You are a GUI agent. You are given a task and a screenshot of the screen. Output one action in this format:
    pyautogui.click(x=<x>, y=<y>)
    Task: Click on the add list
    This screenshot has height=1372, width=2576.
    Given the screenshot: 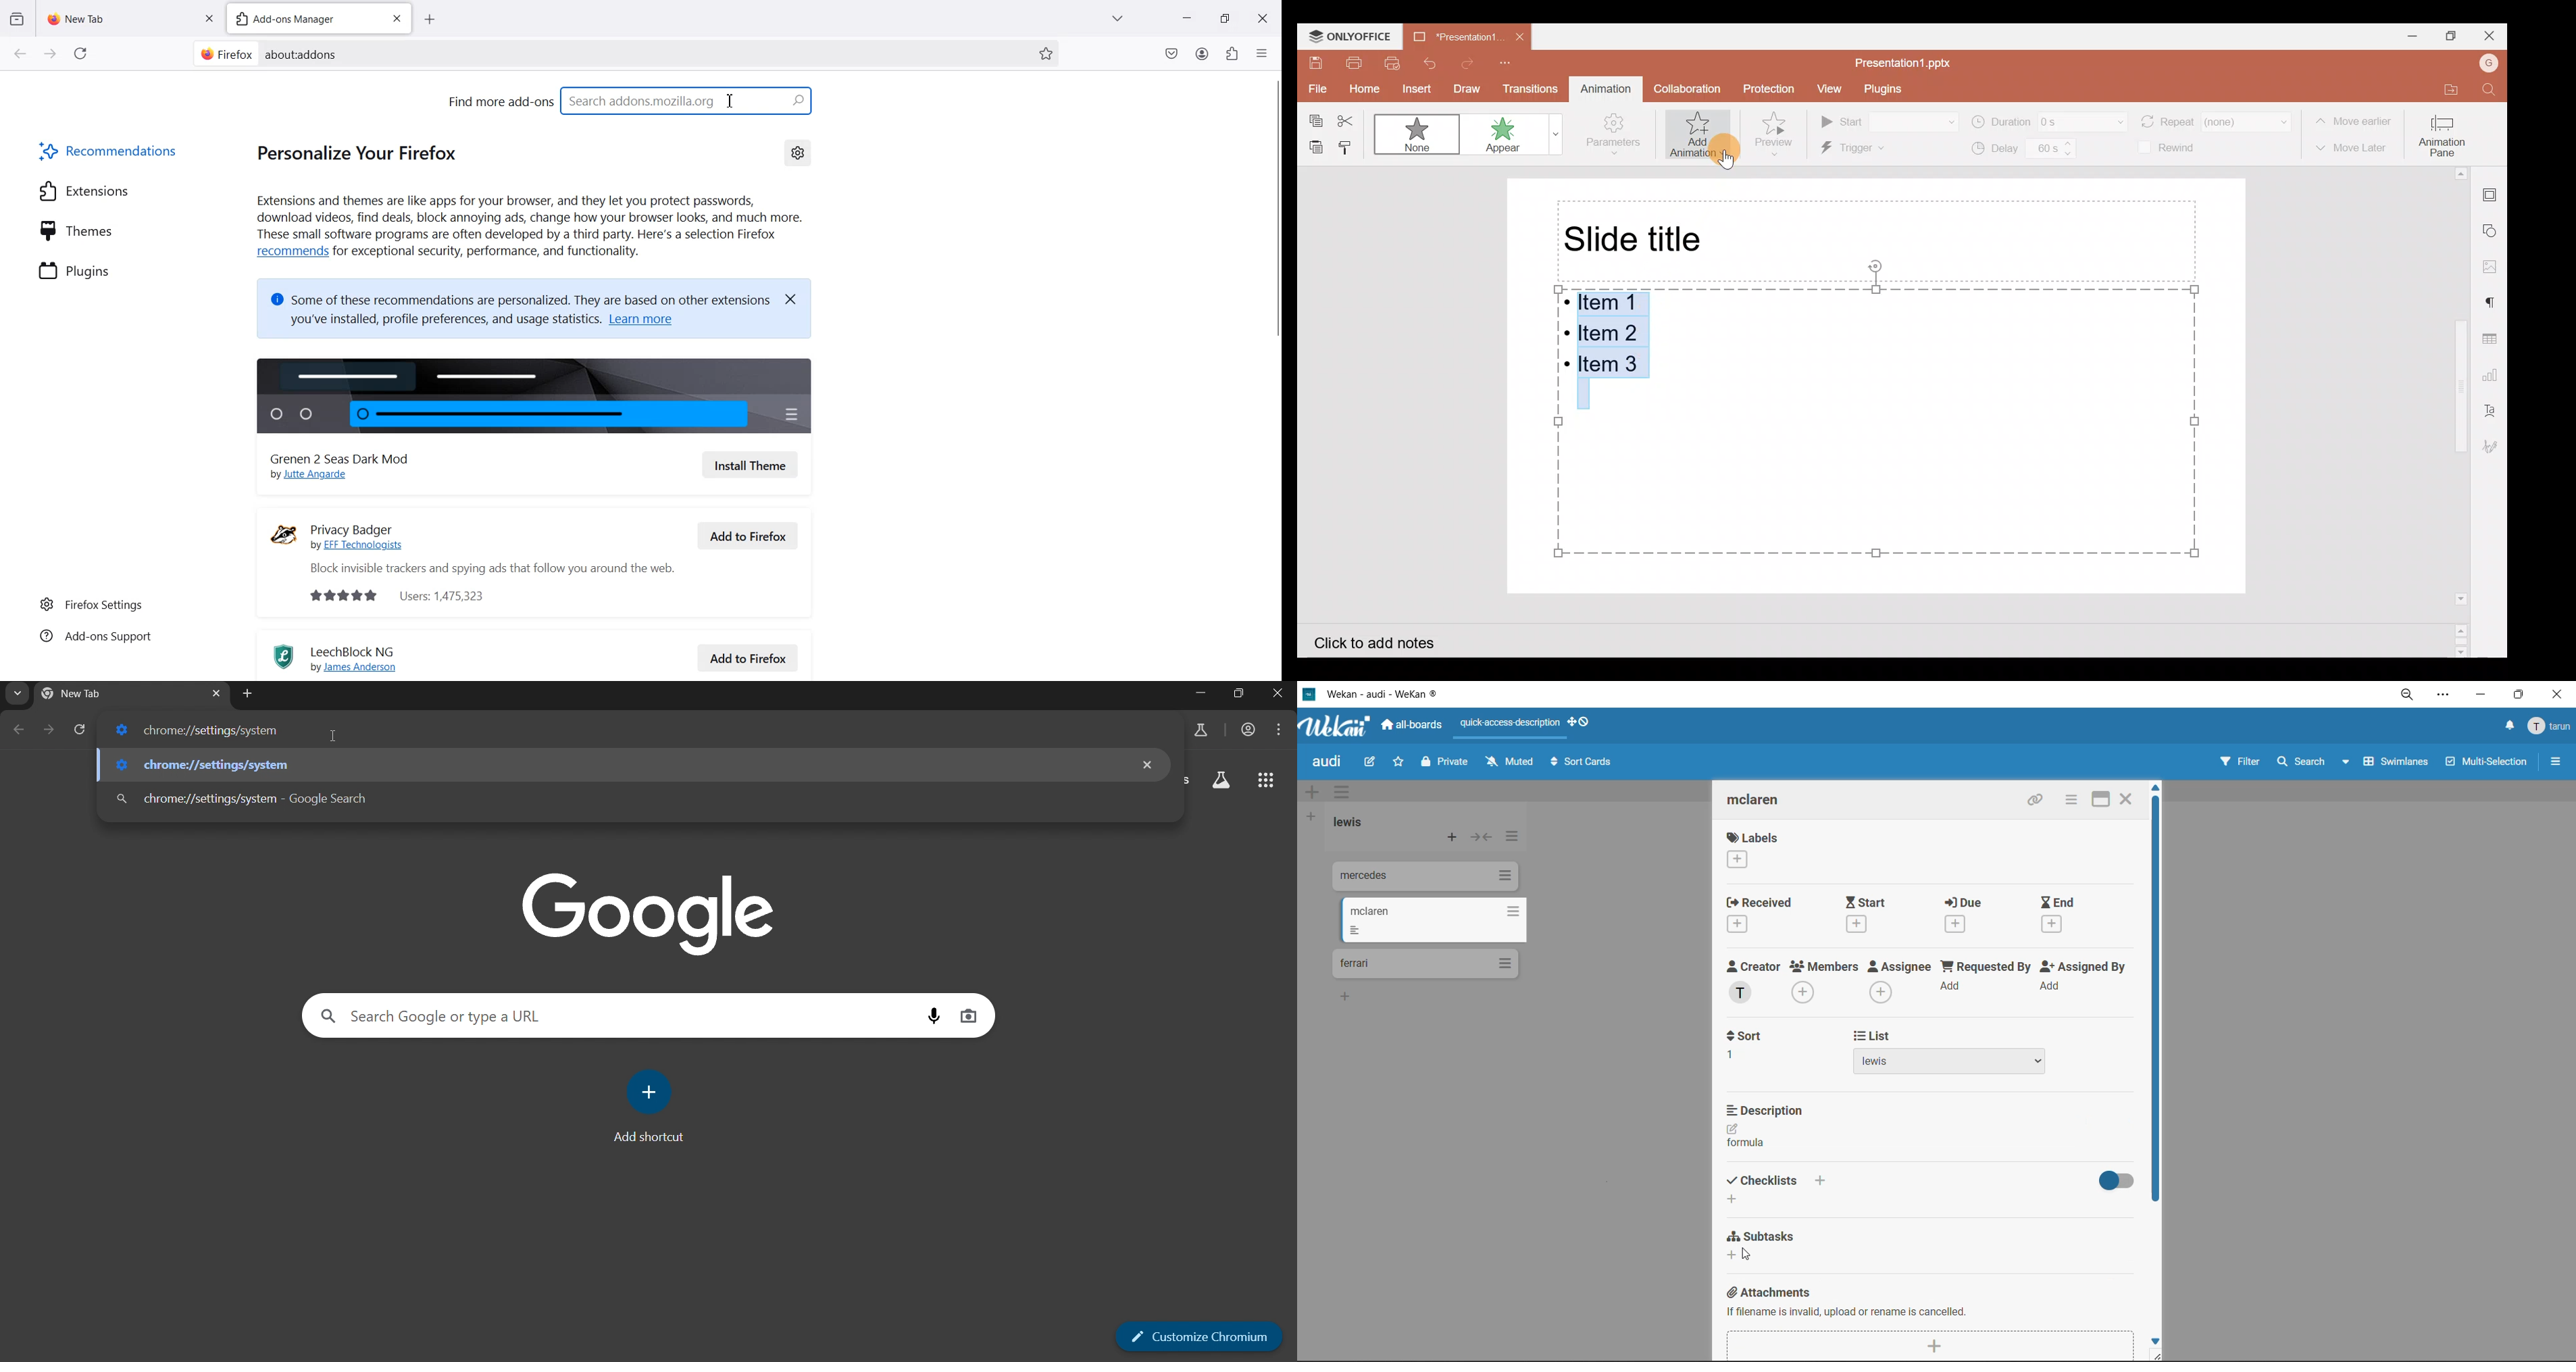 What is the action you would take?
    pyautogui.click(x=1310, y=818)
    